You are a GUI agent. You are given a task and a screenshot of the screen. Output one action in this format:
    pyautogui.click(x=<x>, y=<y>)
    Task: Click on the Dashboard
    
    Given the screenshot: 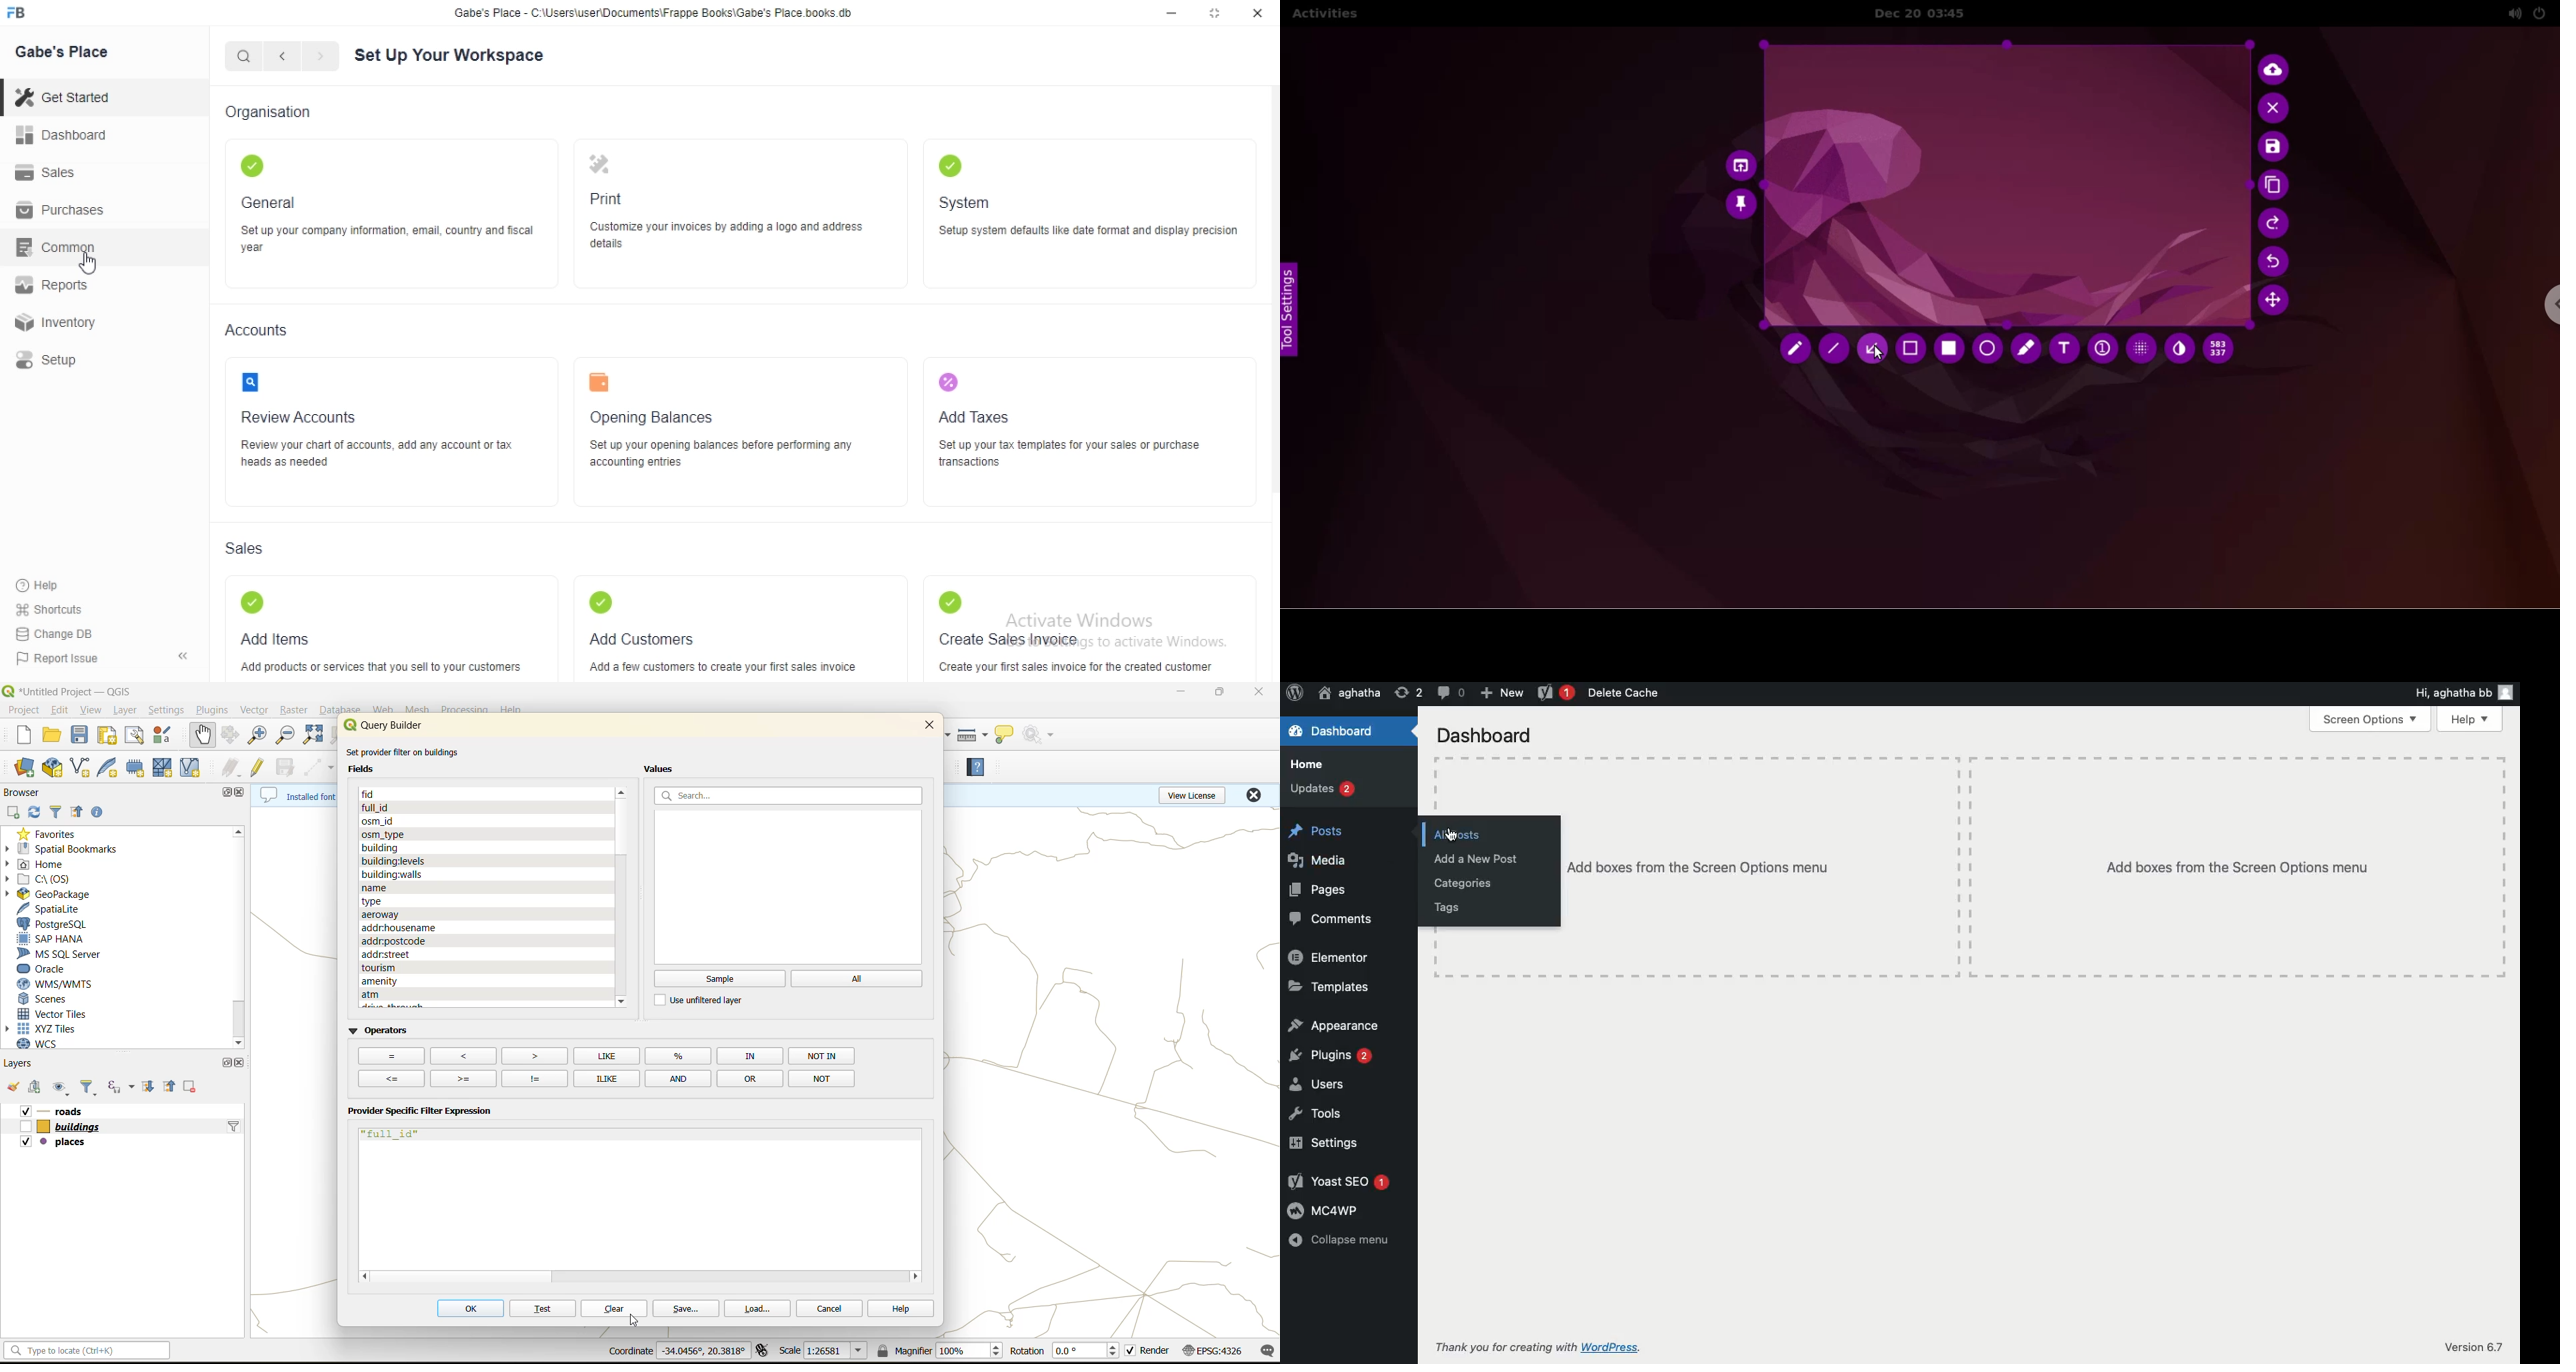 What is the action you would take?
    pyautogui.click(x=1484, y=734)
    